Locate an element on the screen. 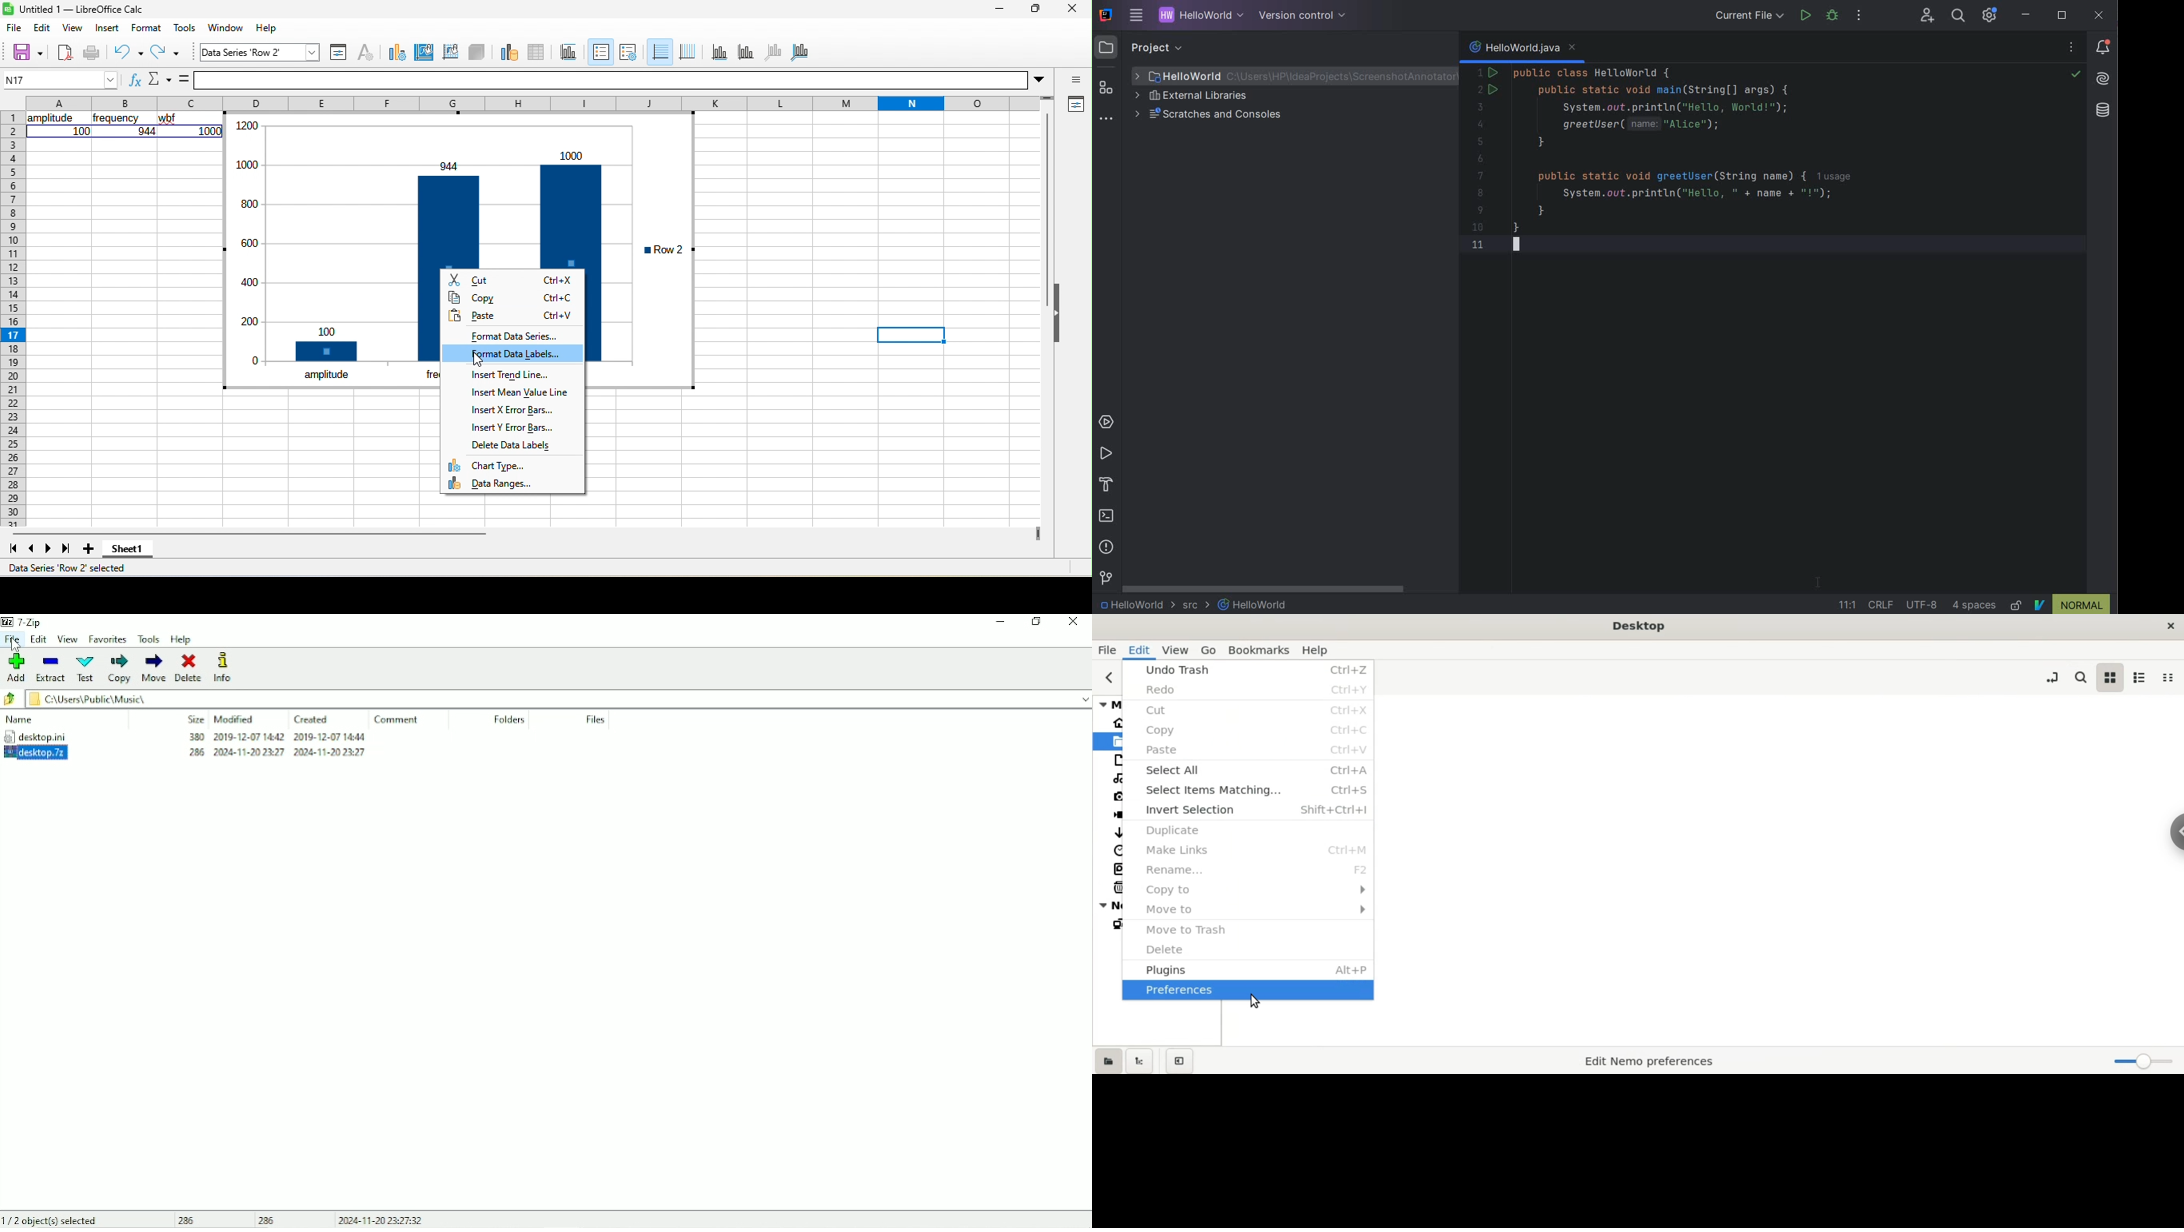  rows is located at coordinates (12, 319).